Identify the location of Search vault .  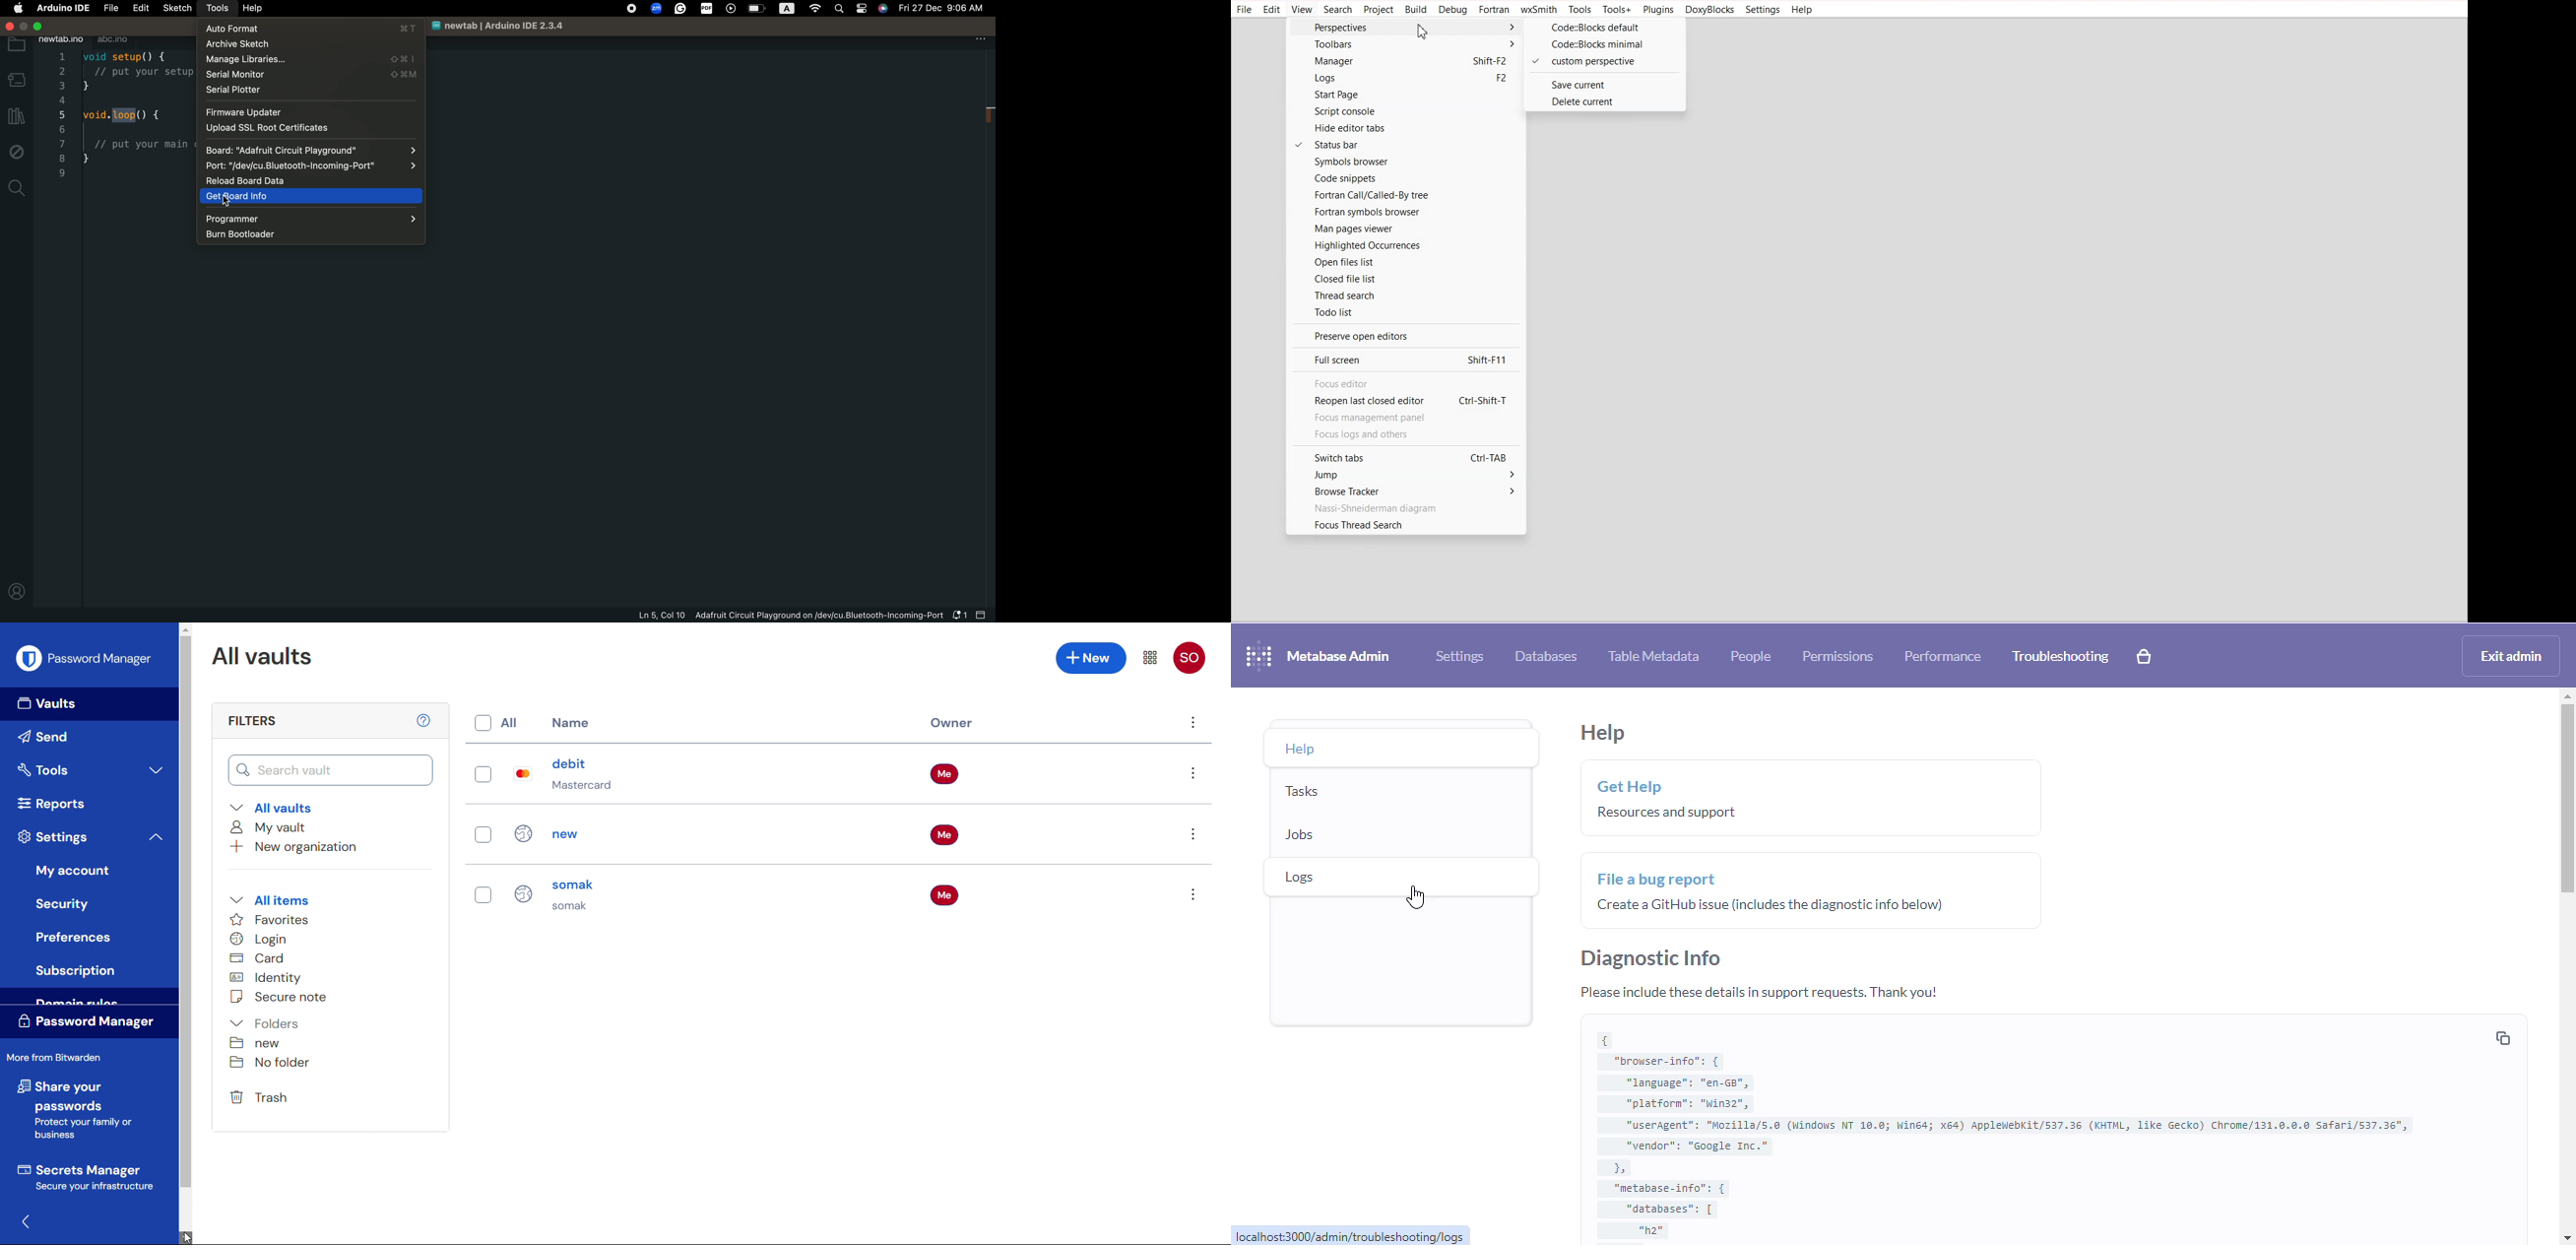
(329, 770).